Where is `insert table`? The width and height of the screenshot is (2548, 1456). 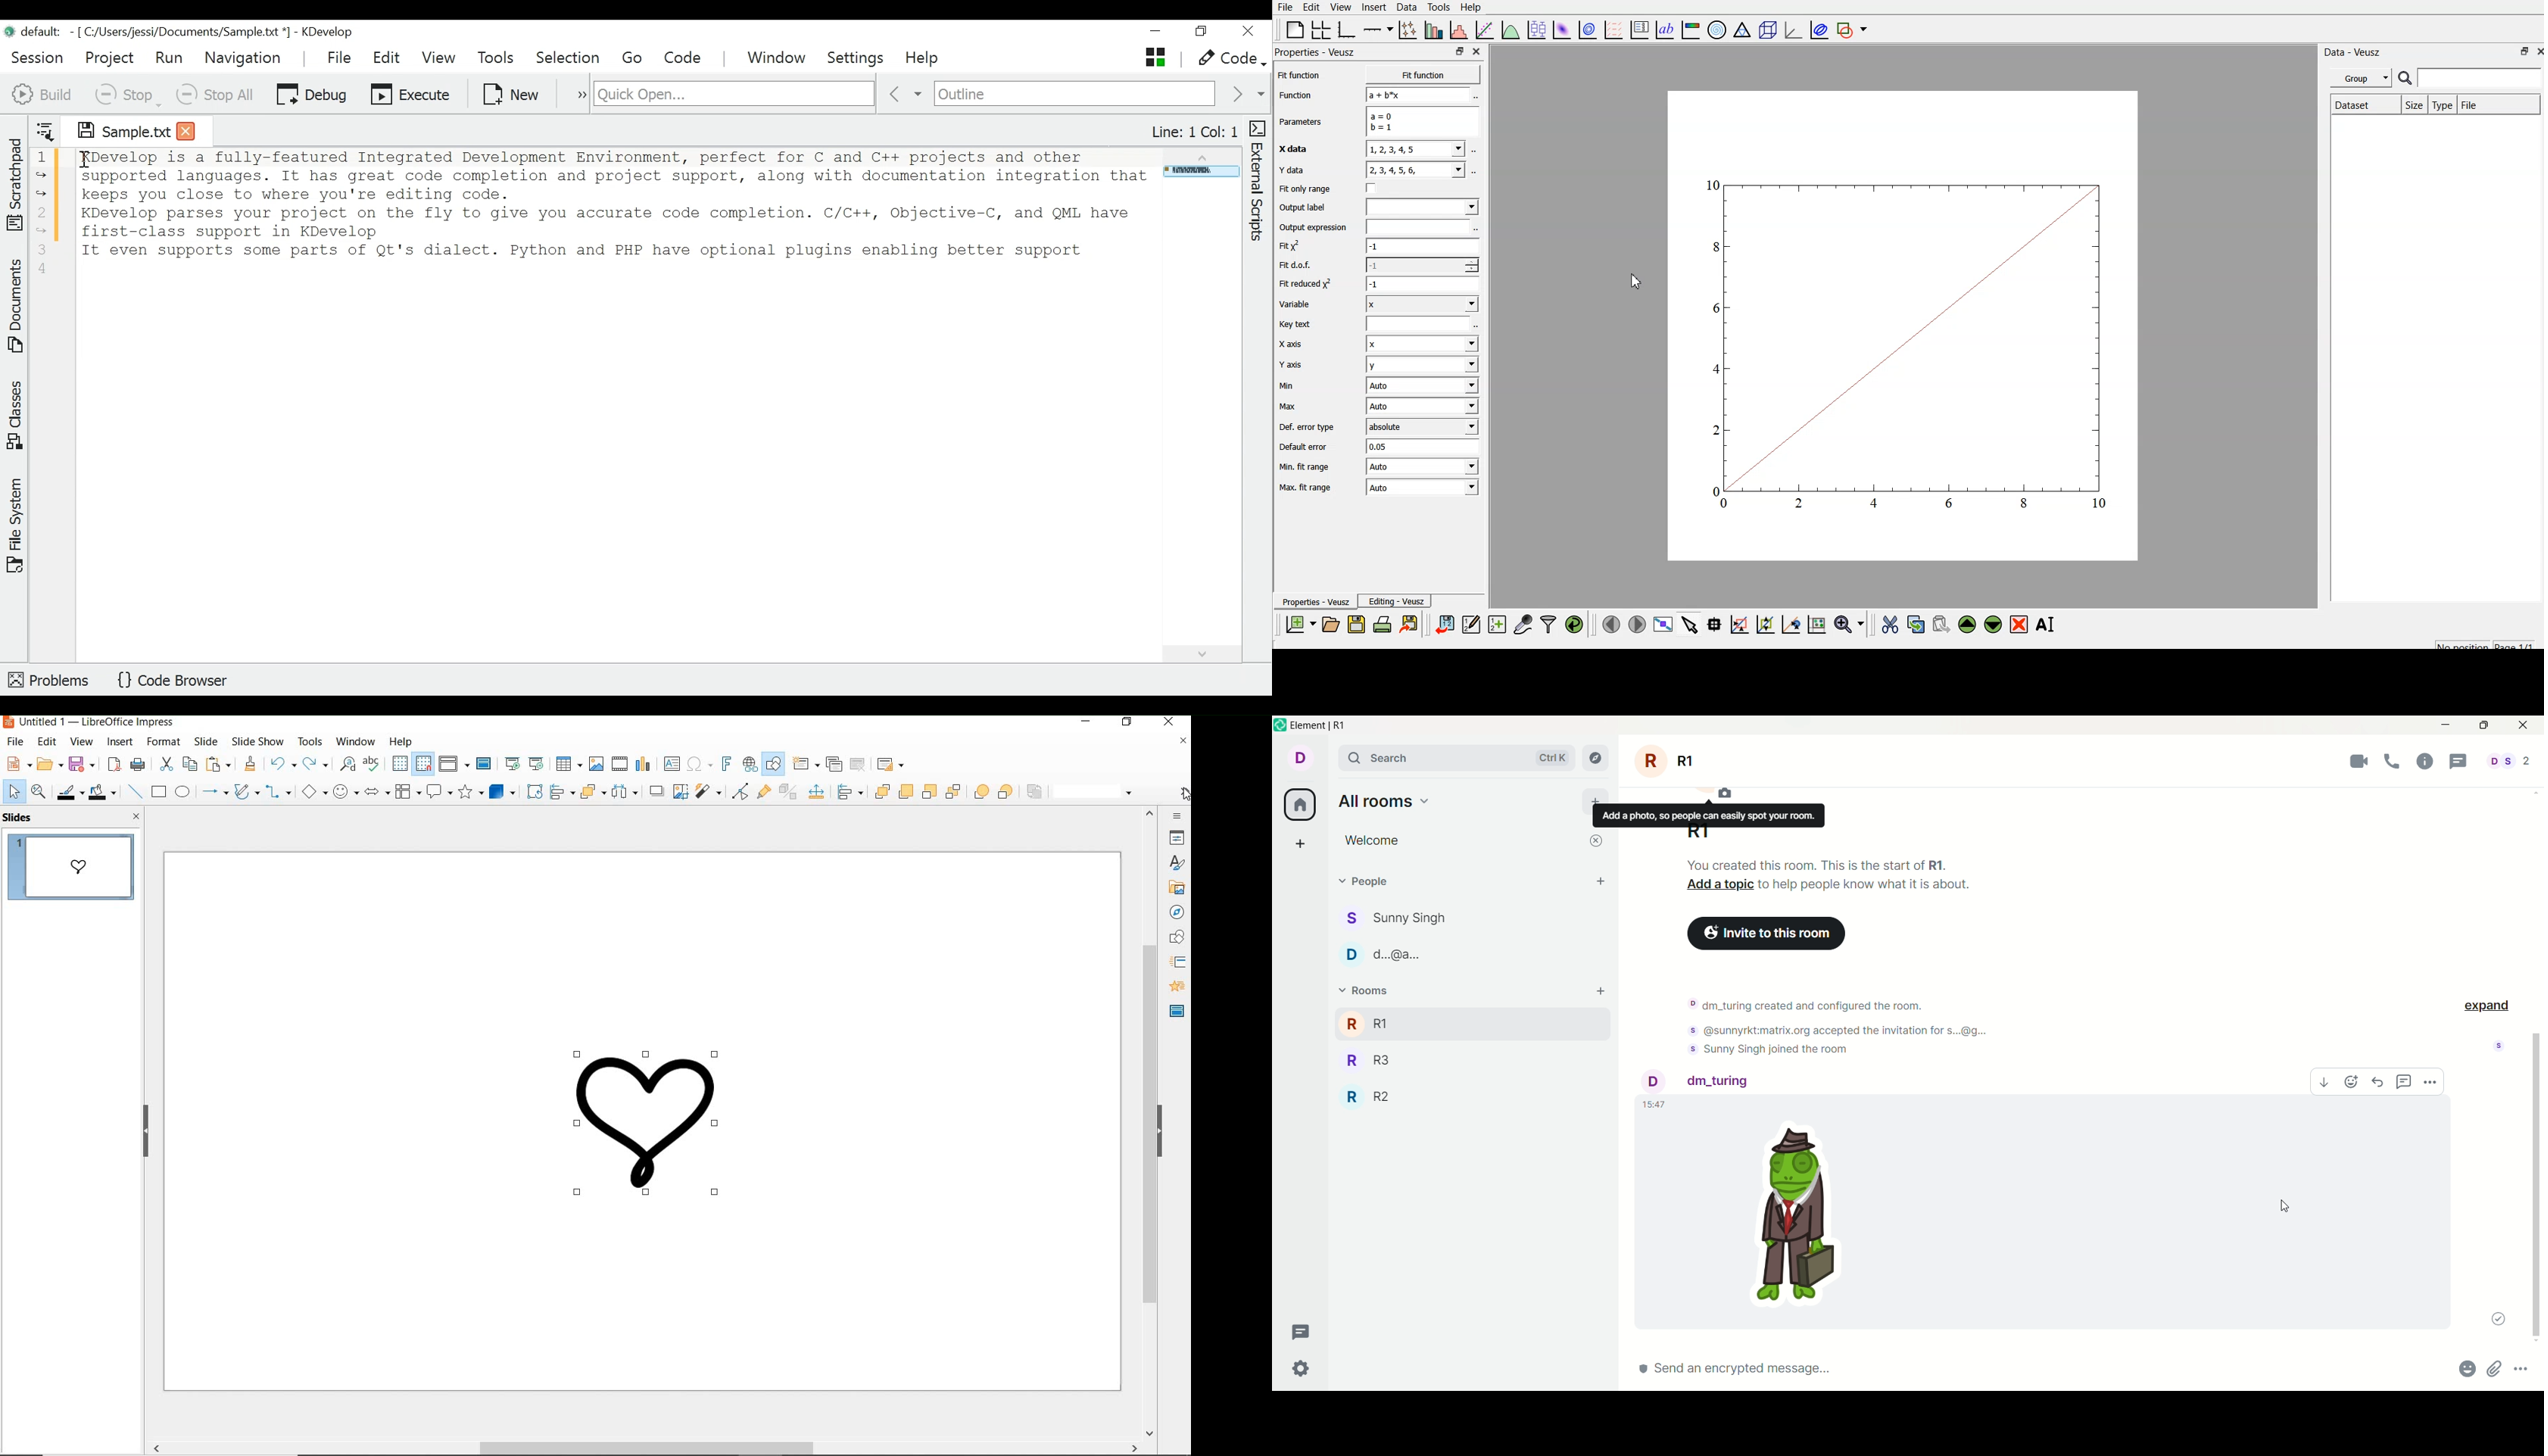
insert table is located at coordinates (569, 764).